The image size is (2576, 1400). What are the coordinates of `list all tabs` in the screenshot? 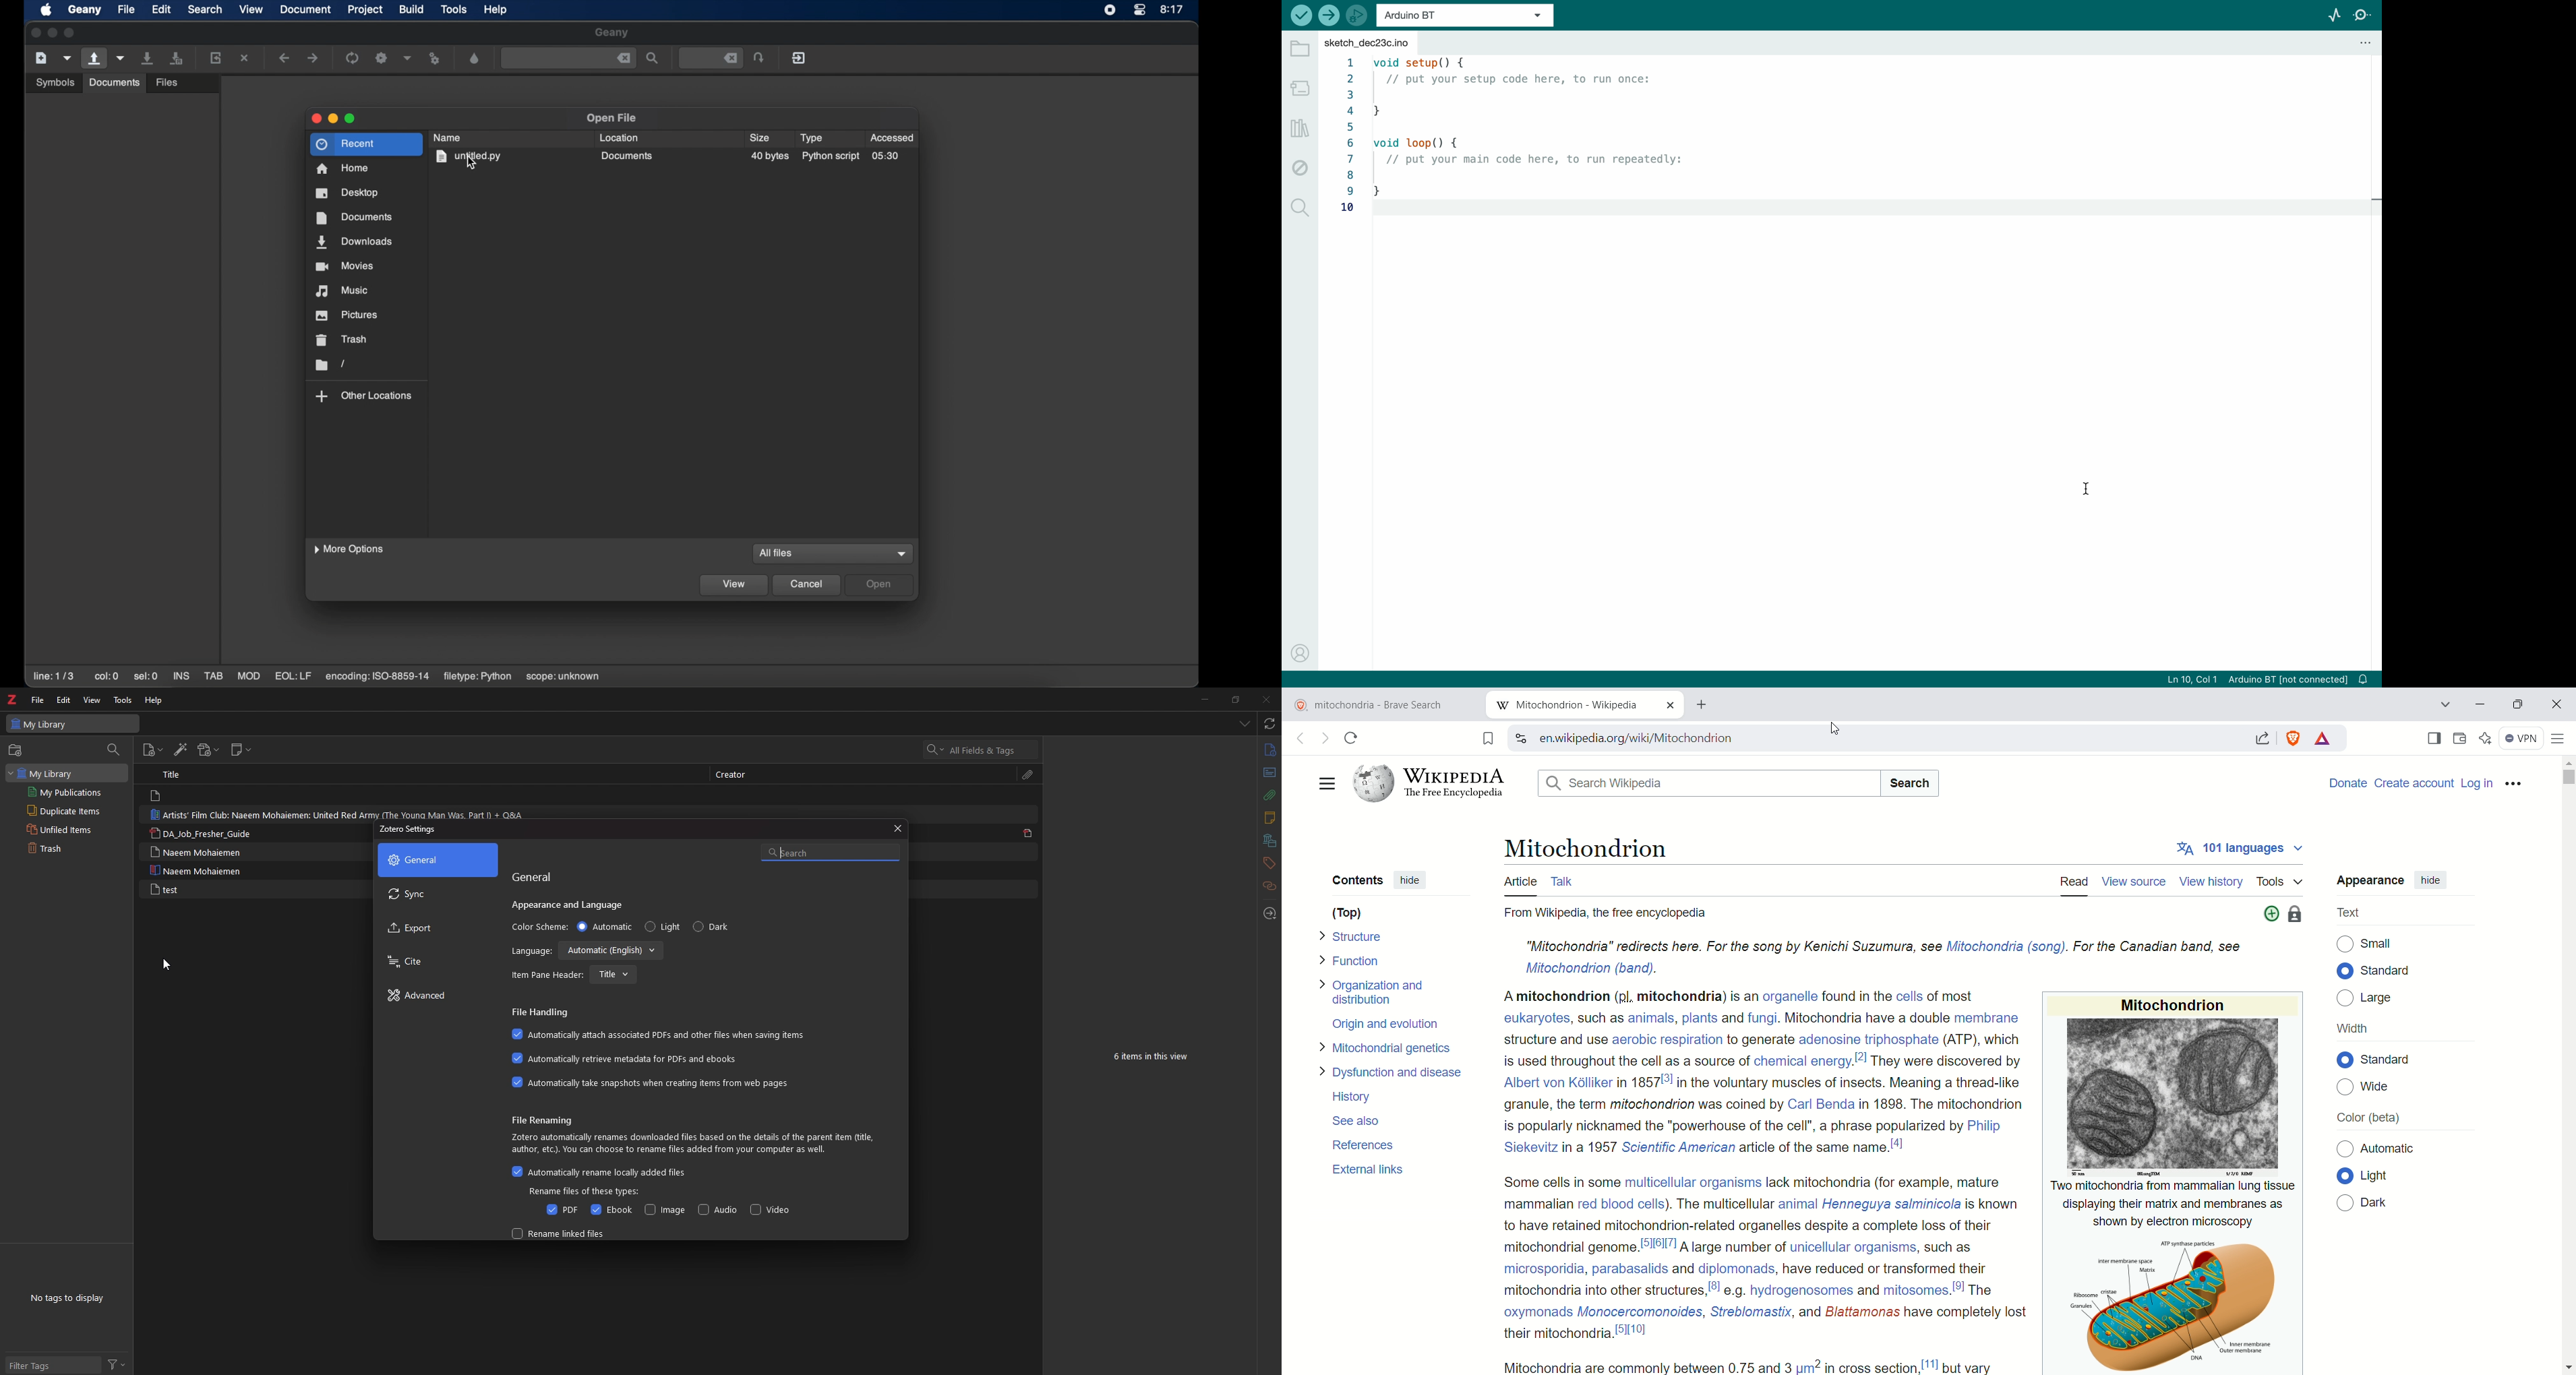 It's located at (1244, 725).